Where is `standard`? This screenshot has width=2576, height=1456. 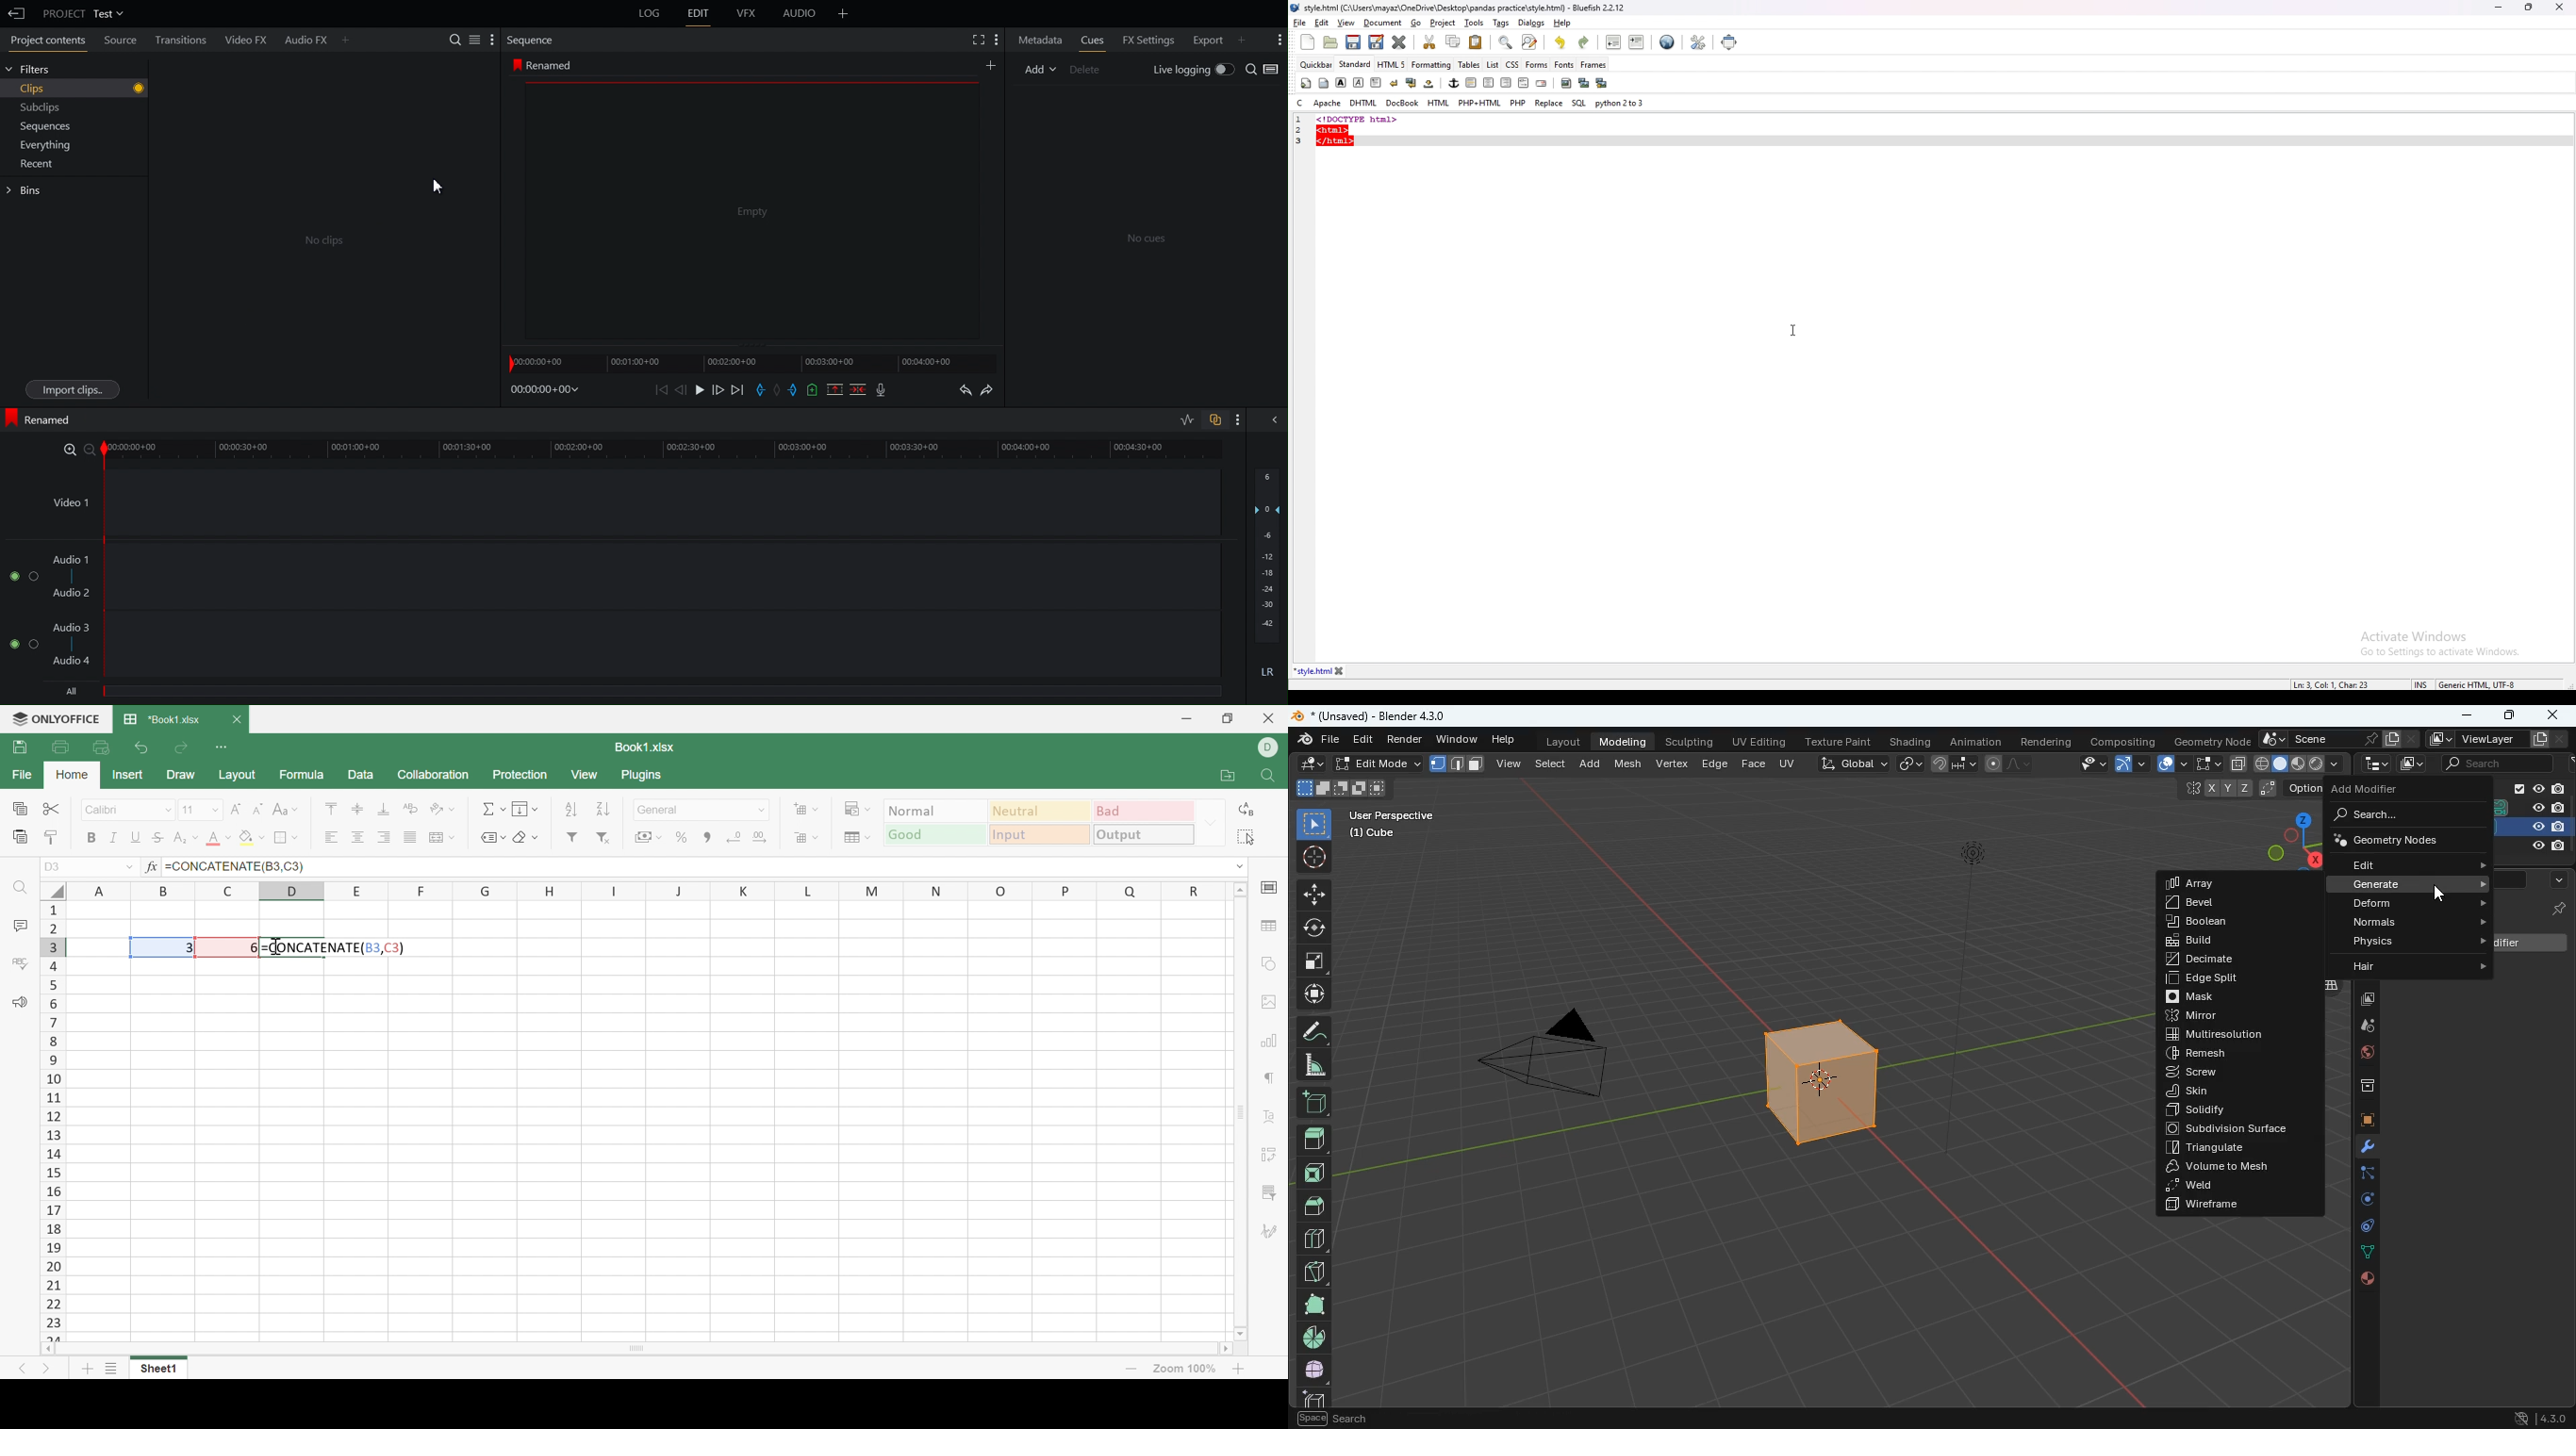
standard is located at coordinates (1356, 64).